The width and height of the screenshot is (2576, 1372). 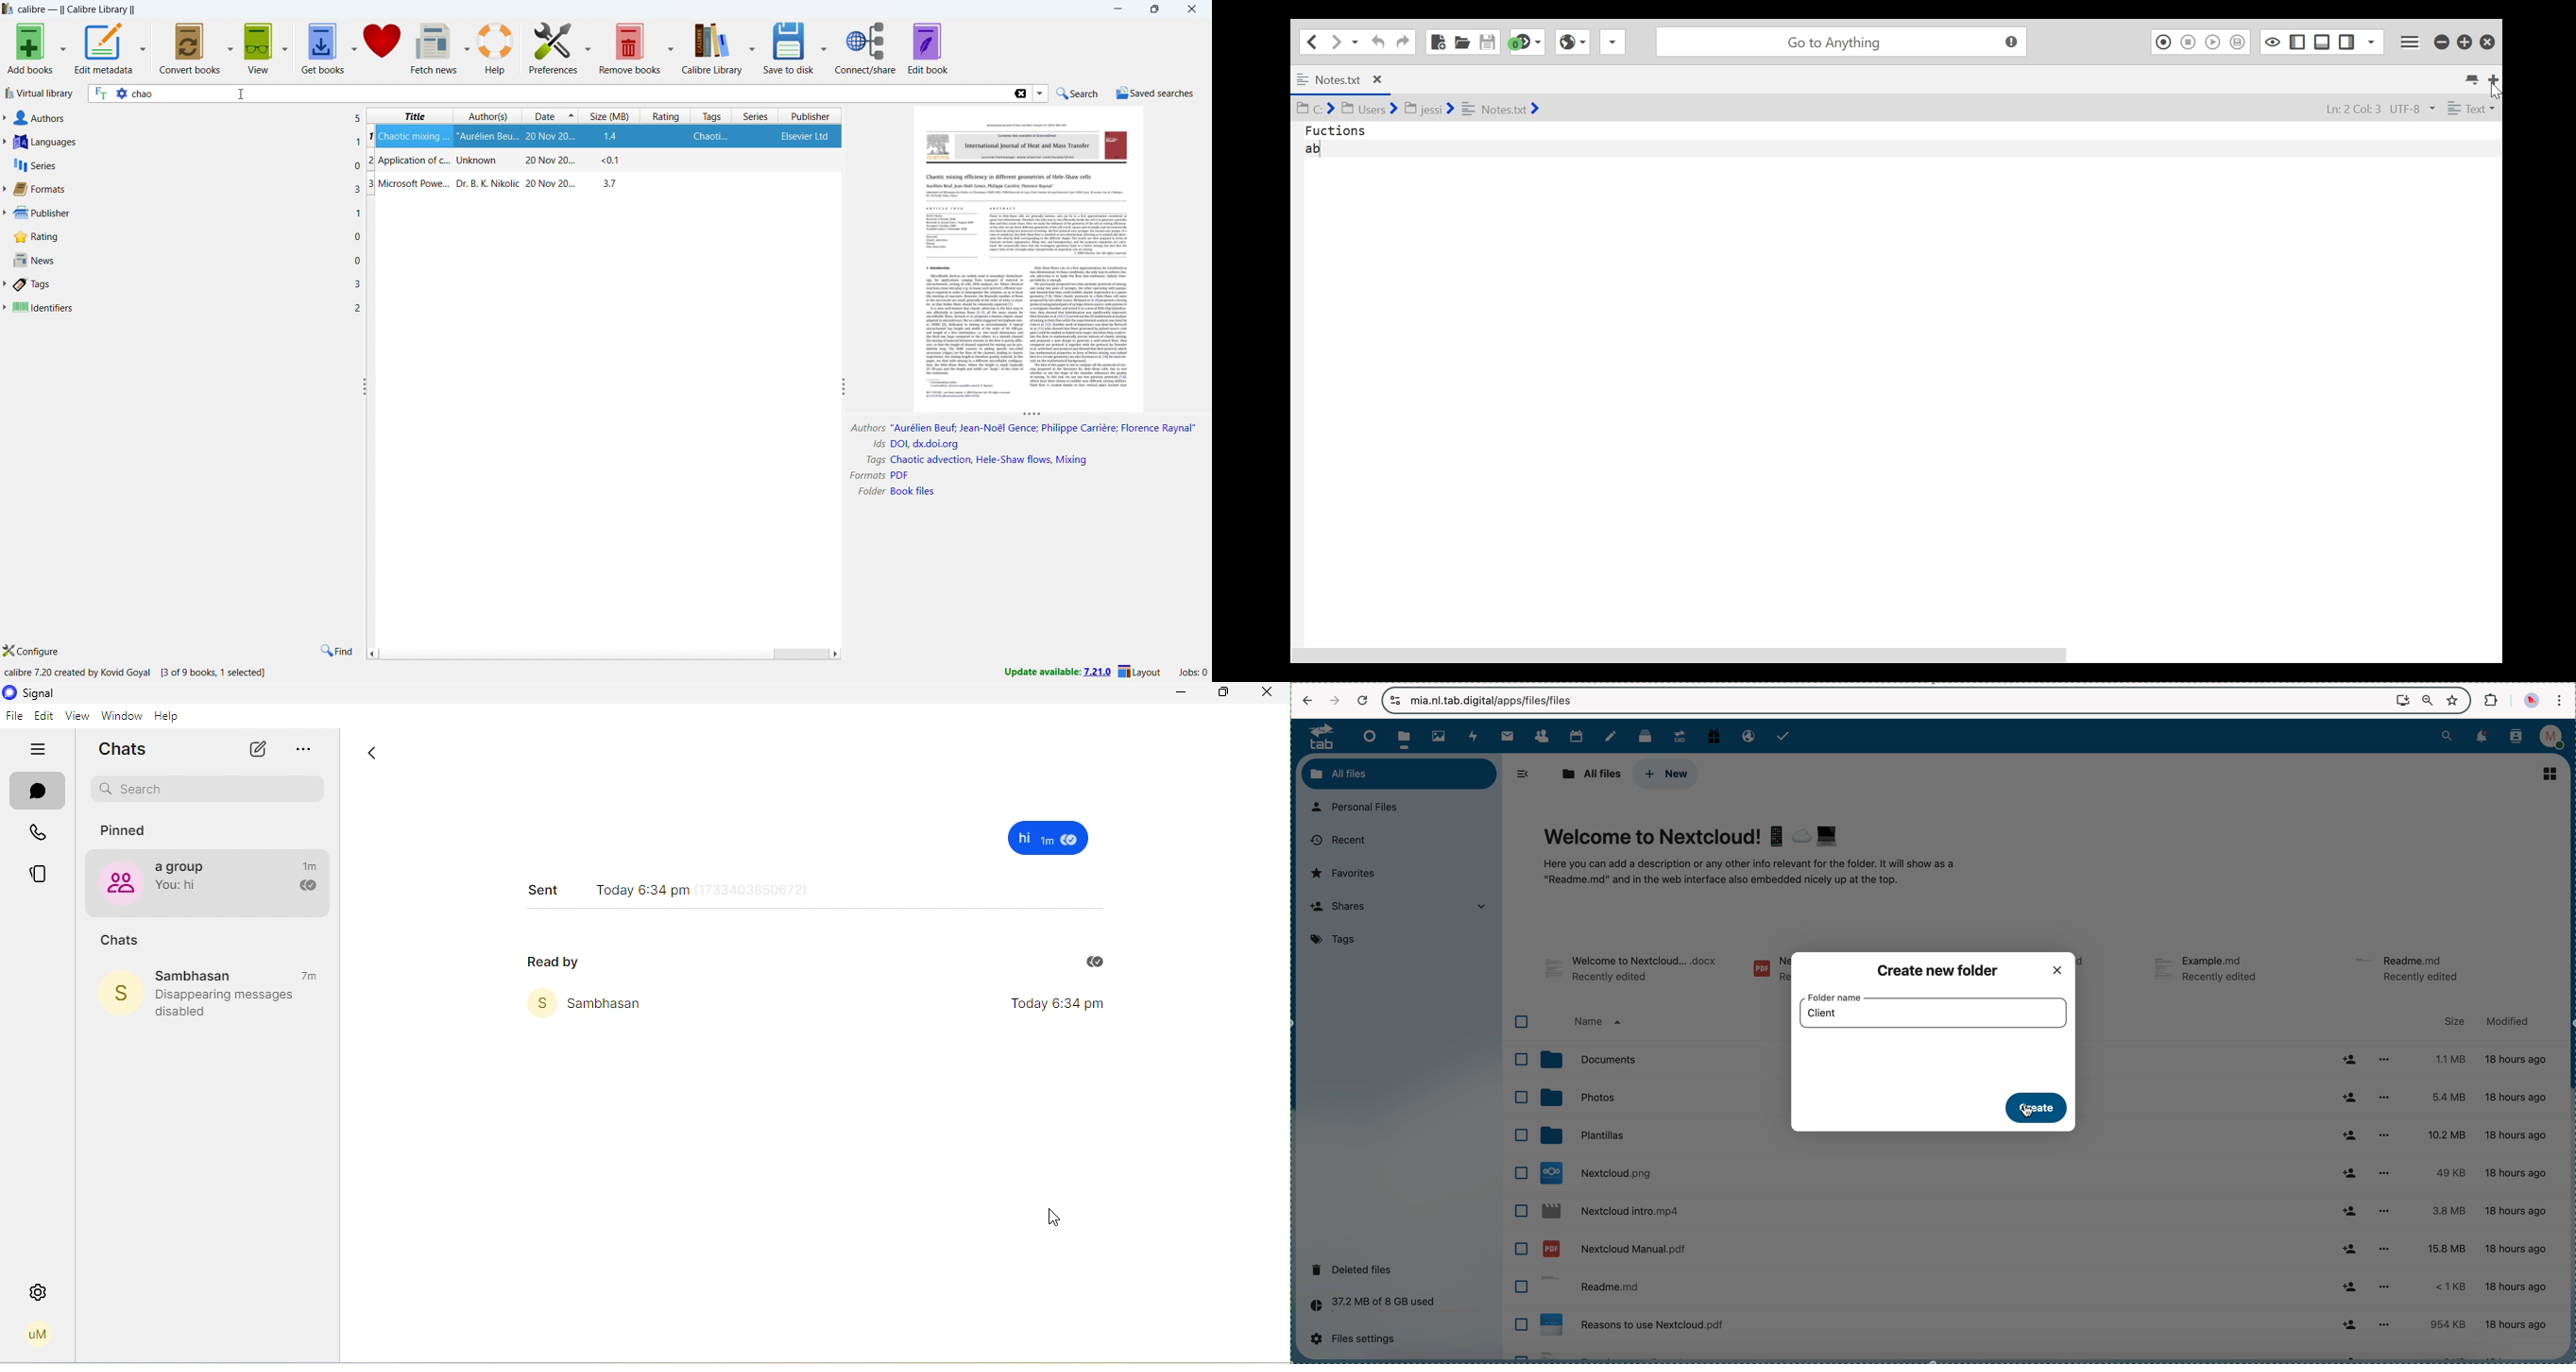 What do you see at coordinates (39, 793) in the screenshot?
I see `chat` at bounding box center [39, 793].